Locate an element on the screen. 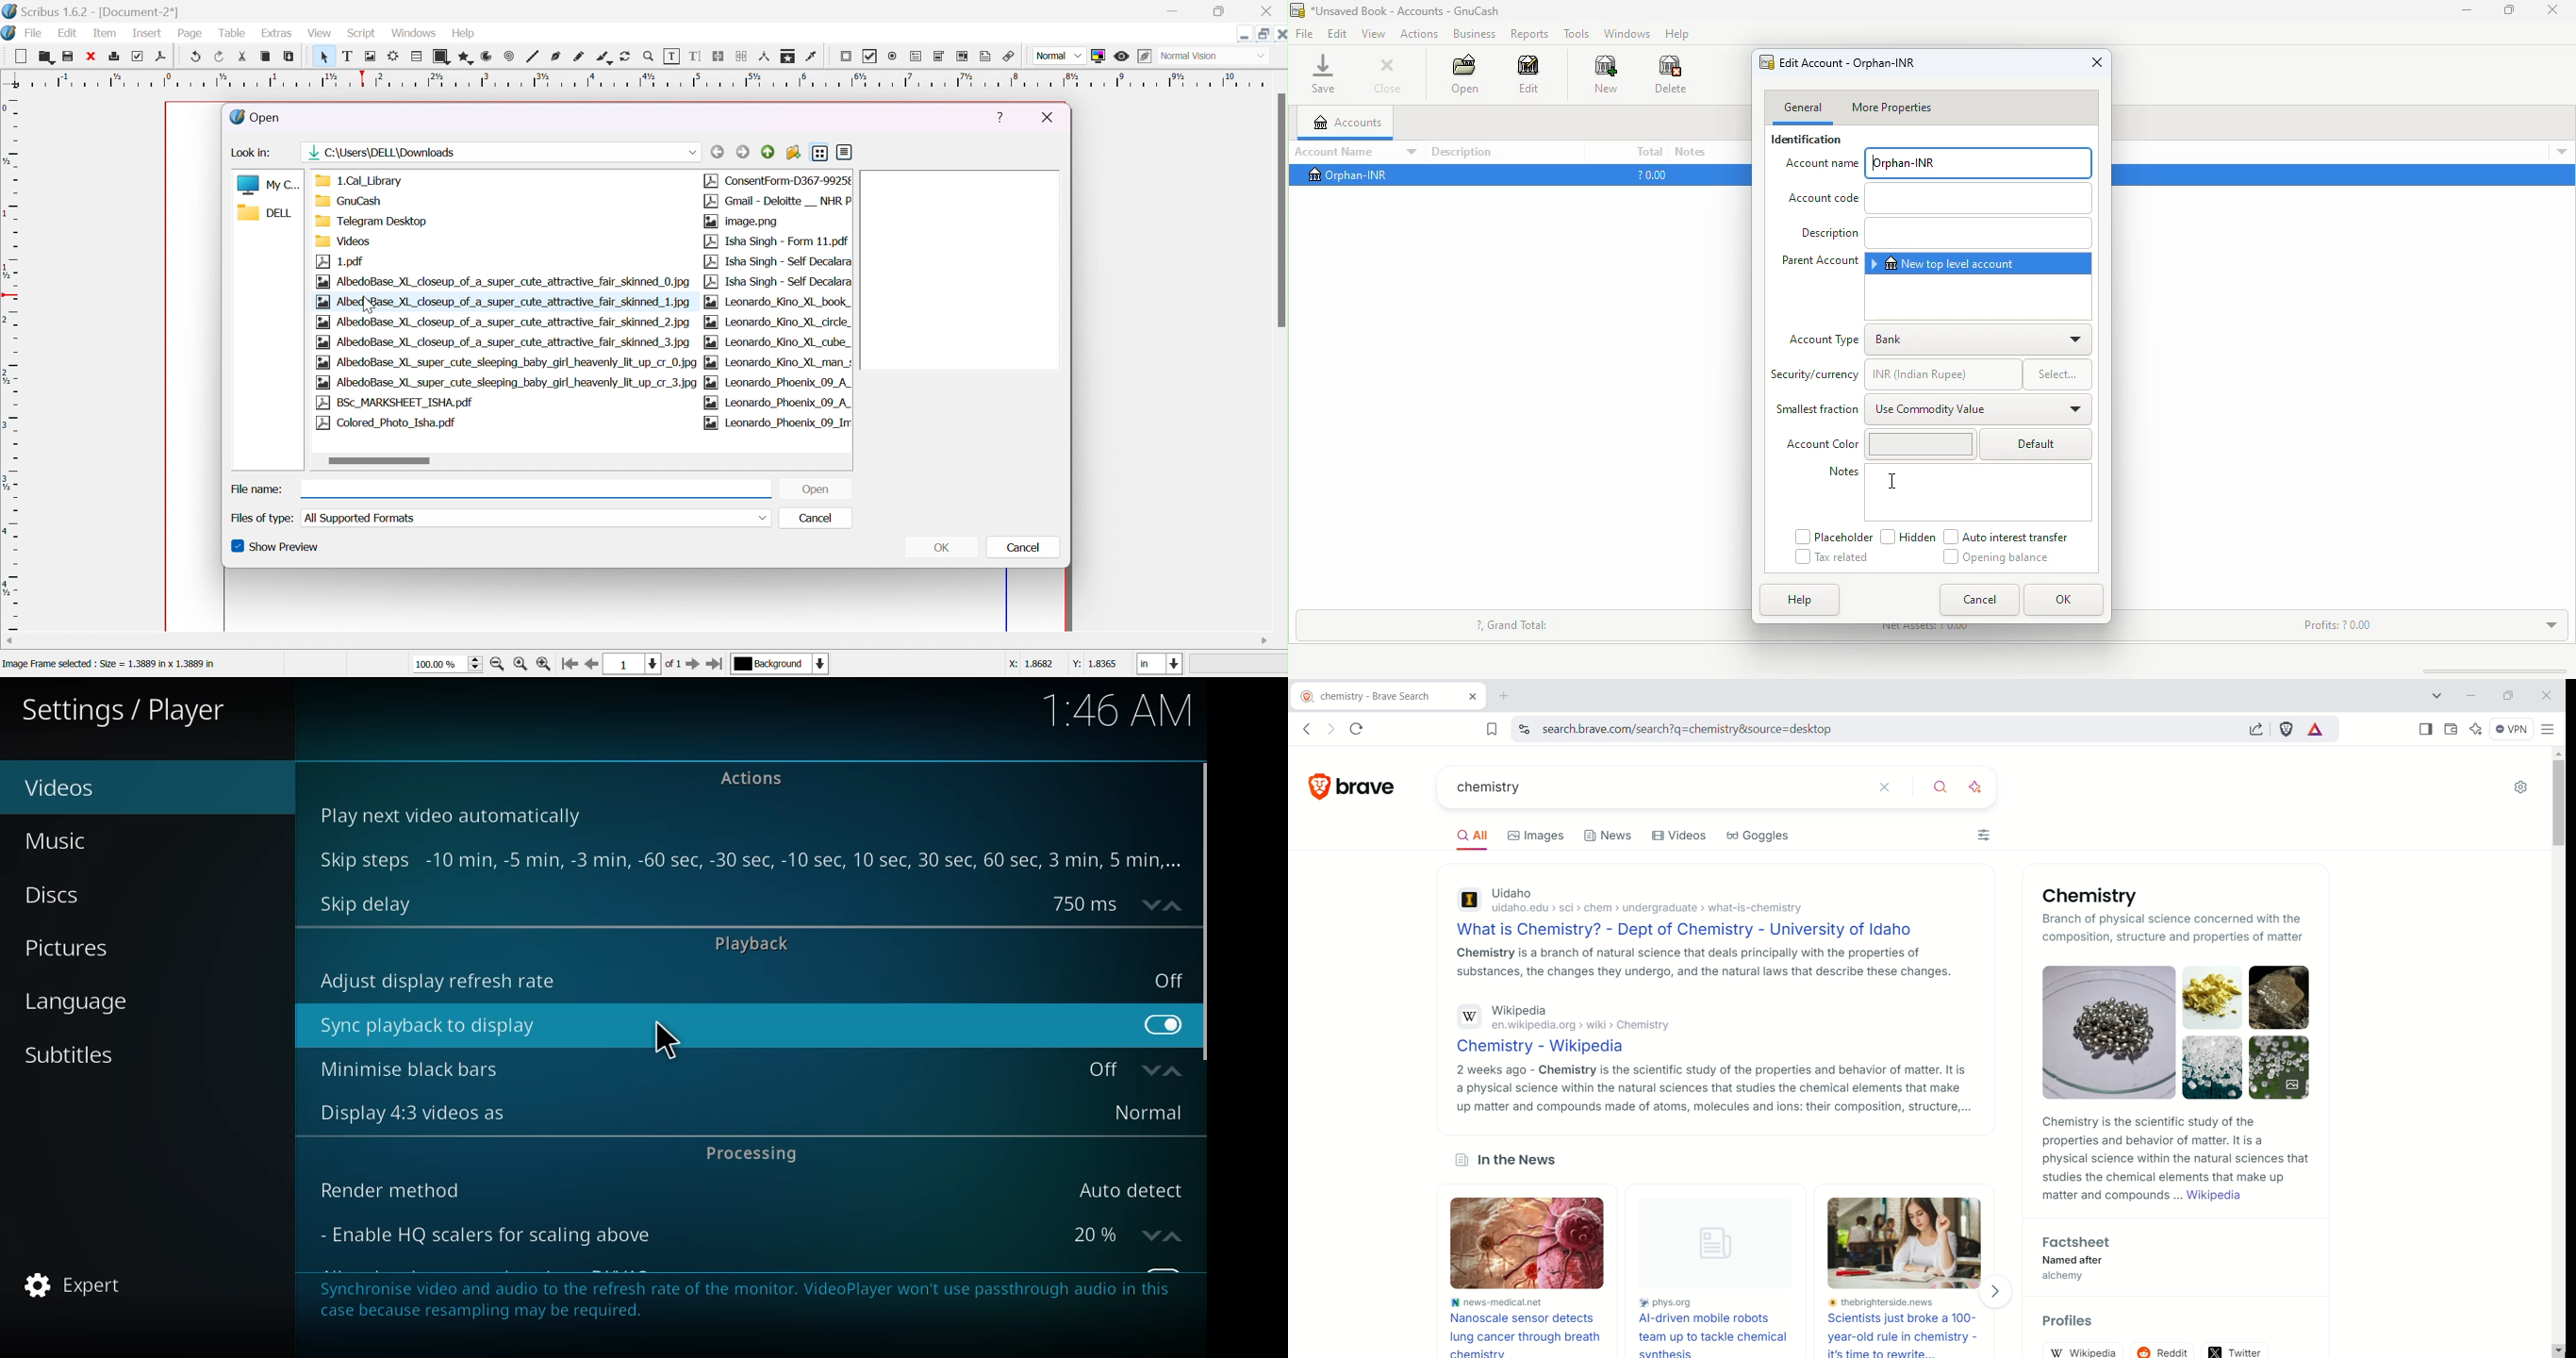  file is located at coordinates (1304, 33).